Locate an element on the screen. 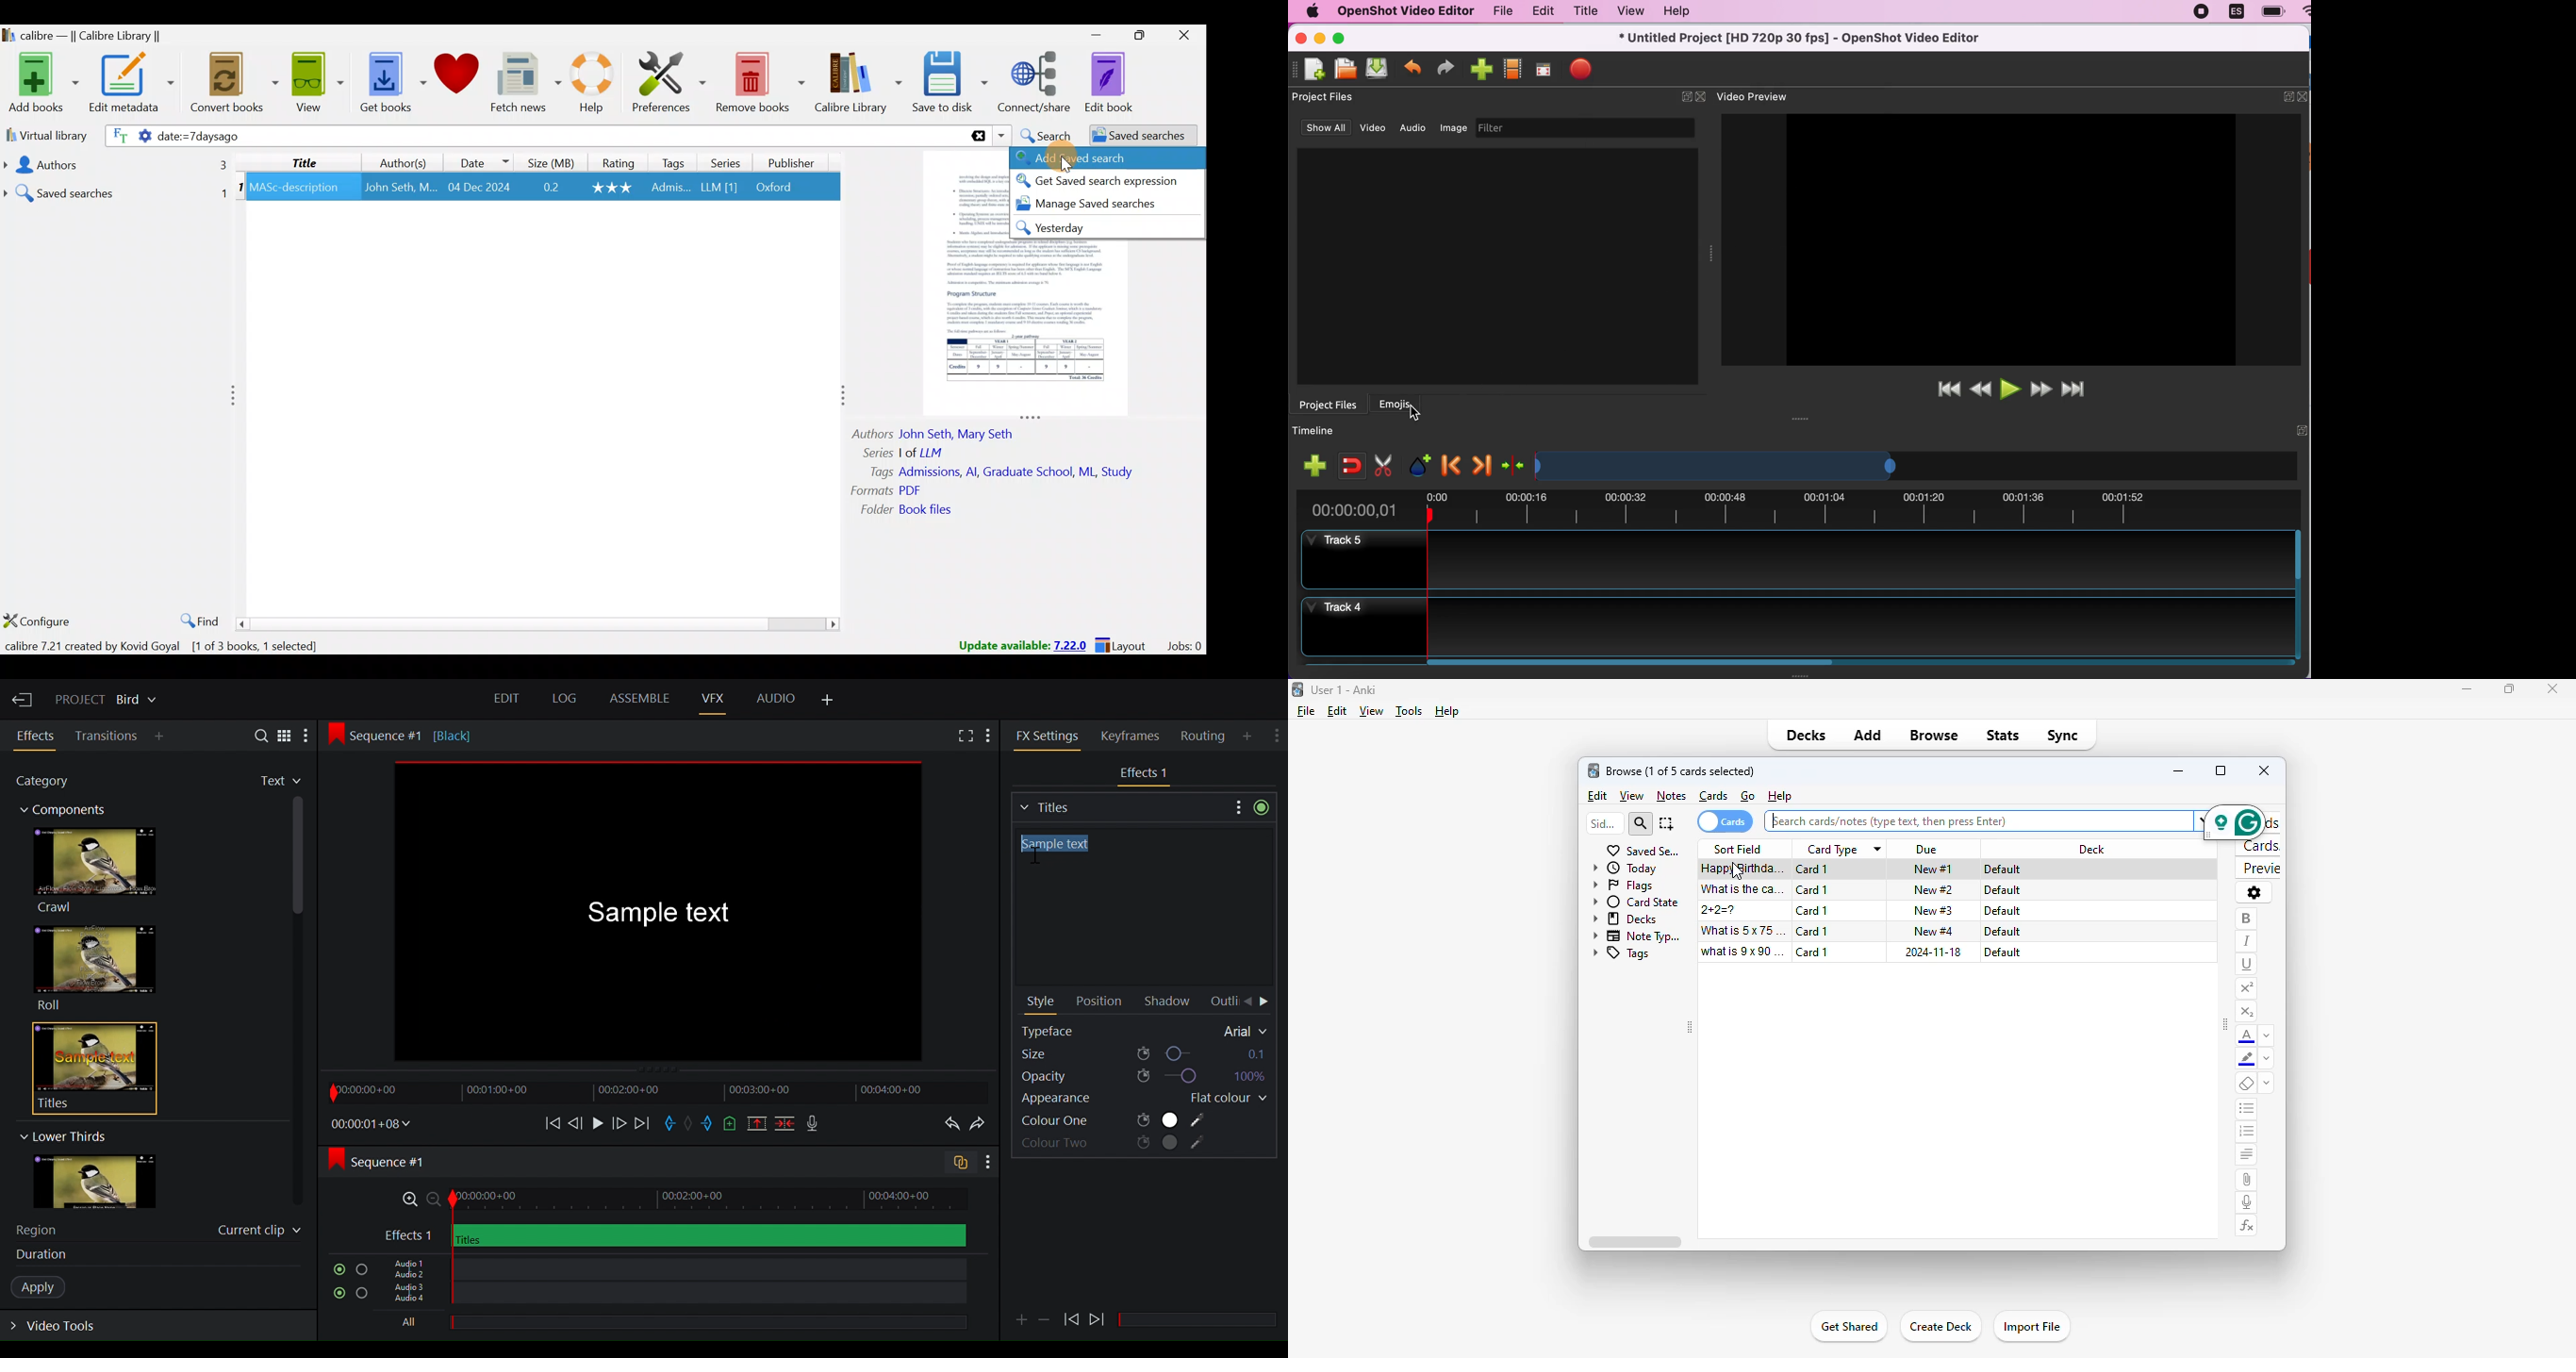 This screenshot has height=1372, width=2576. Image preview space is located at coordinates (2009, 239).